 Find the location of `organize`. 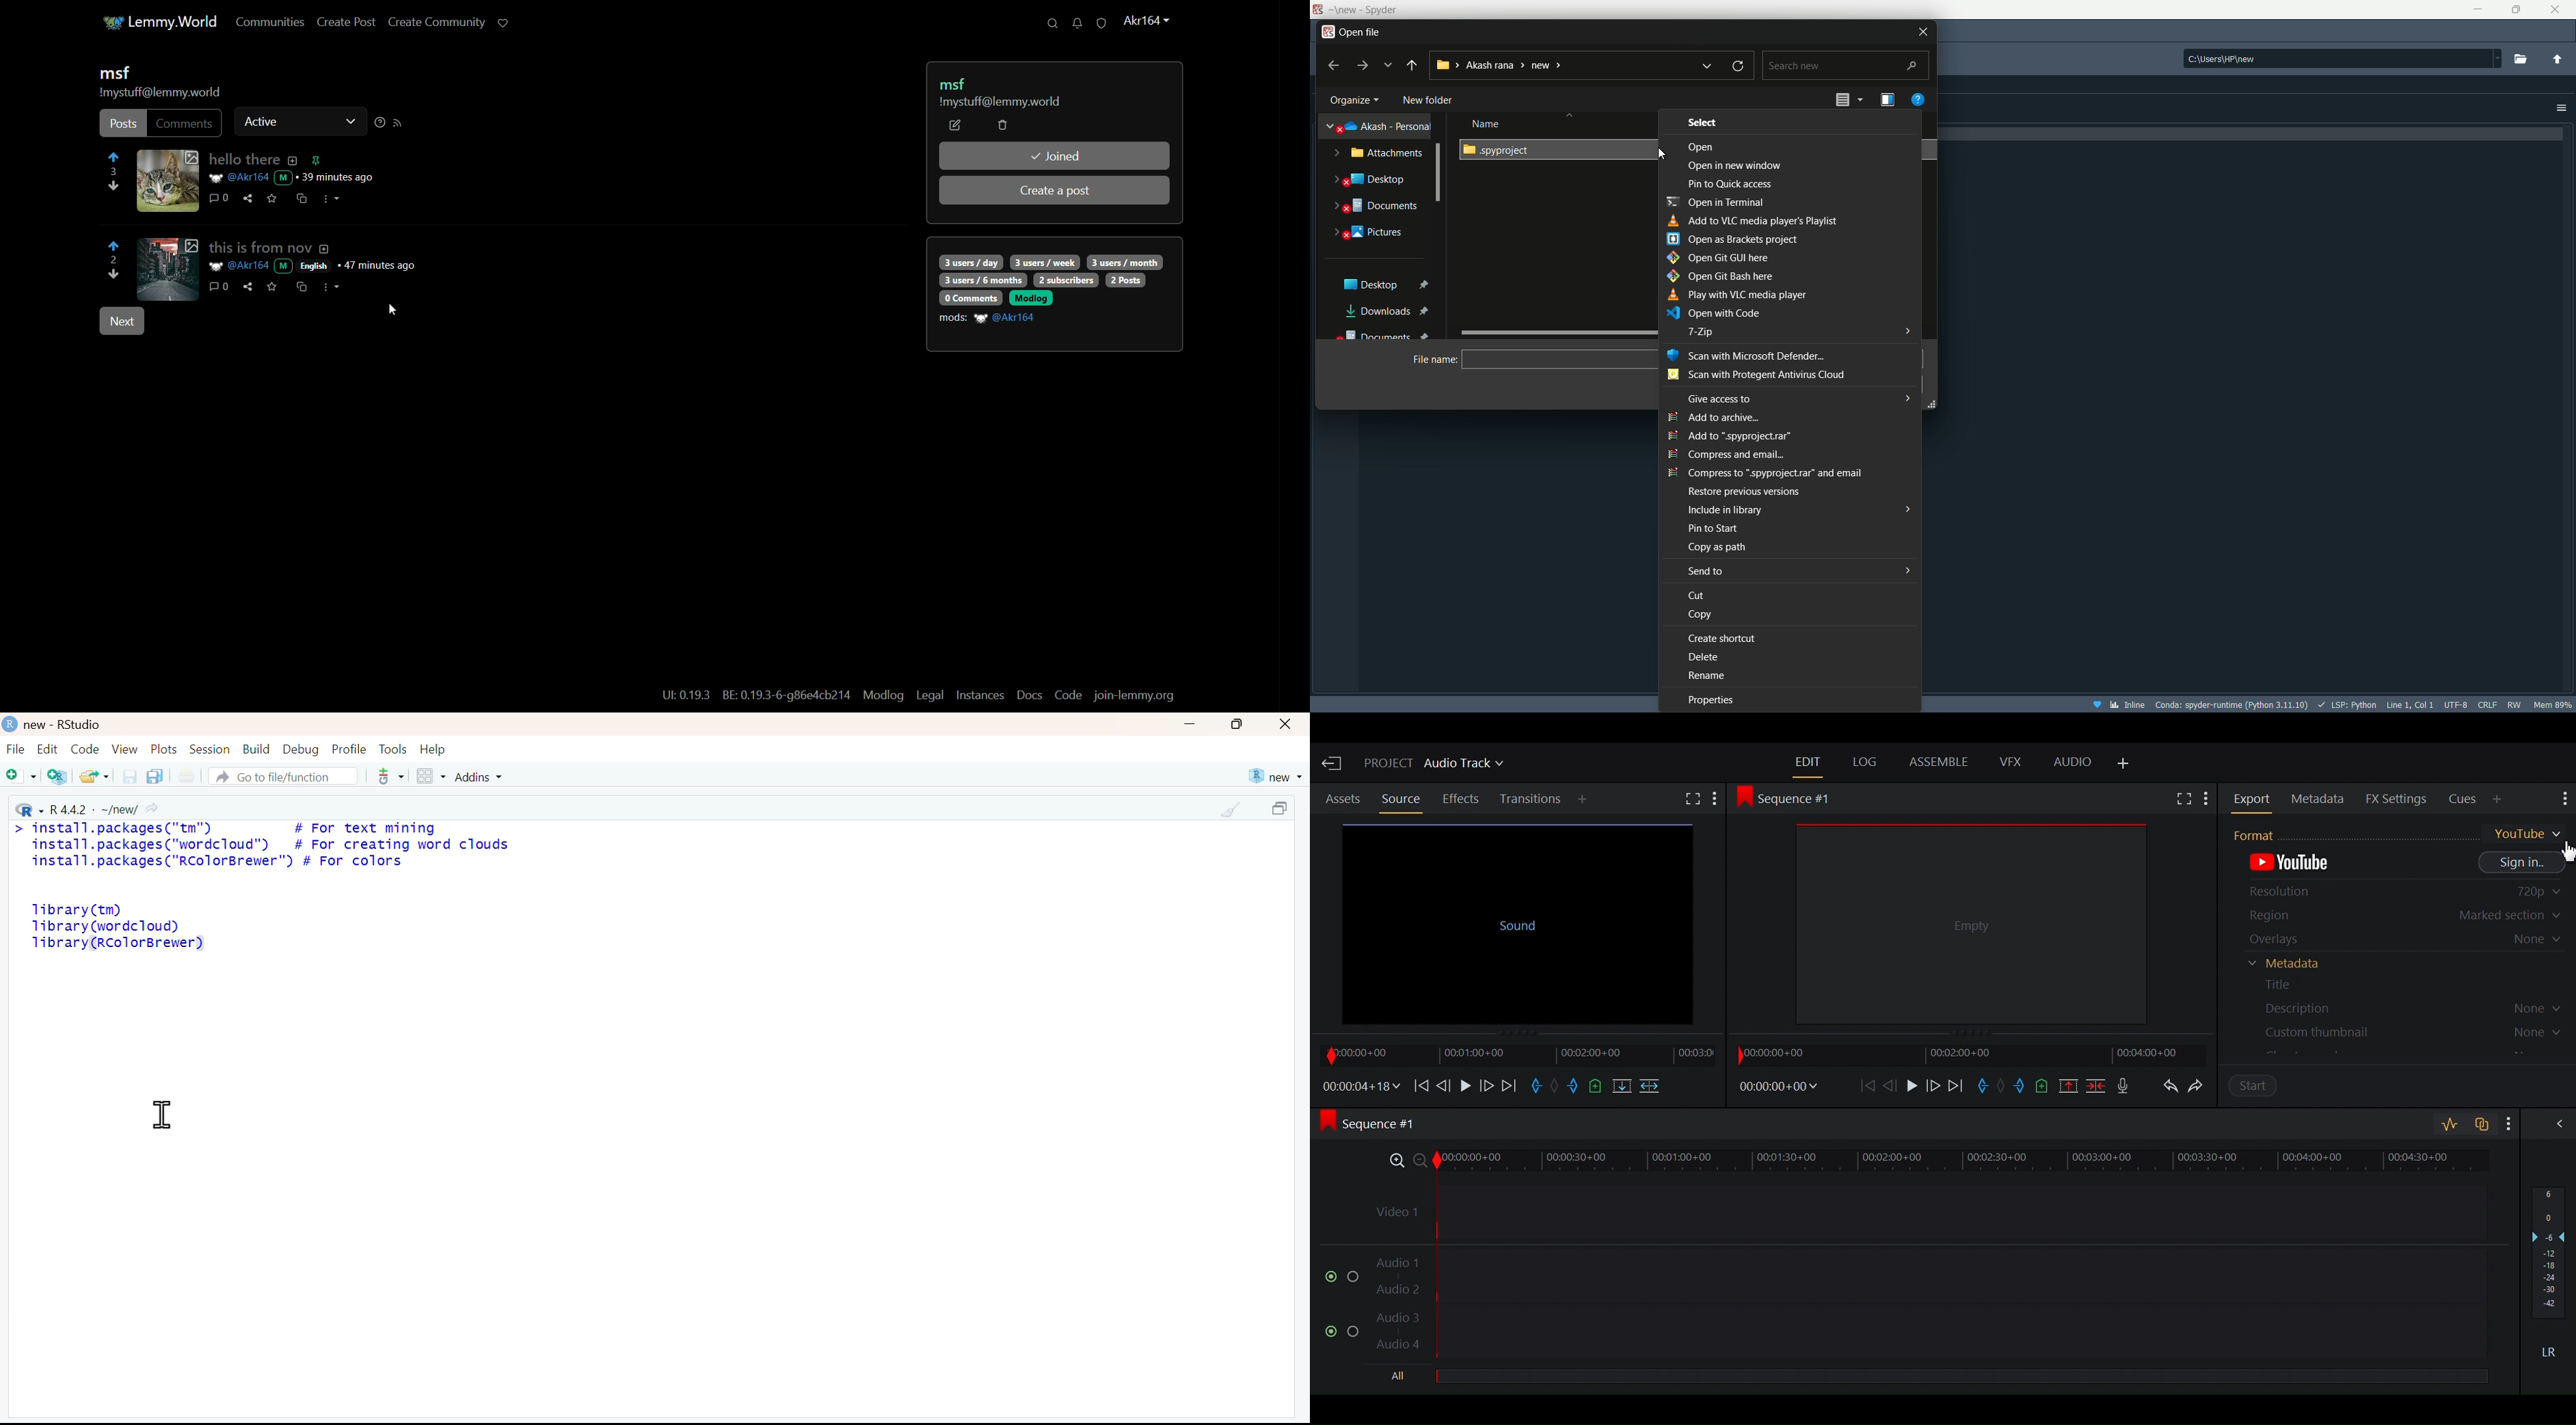

organize is located at coordinates (1355, 101).